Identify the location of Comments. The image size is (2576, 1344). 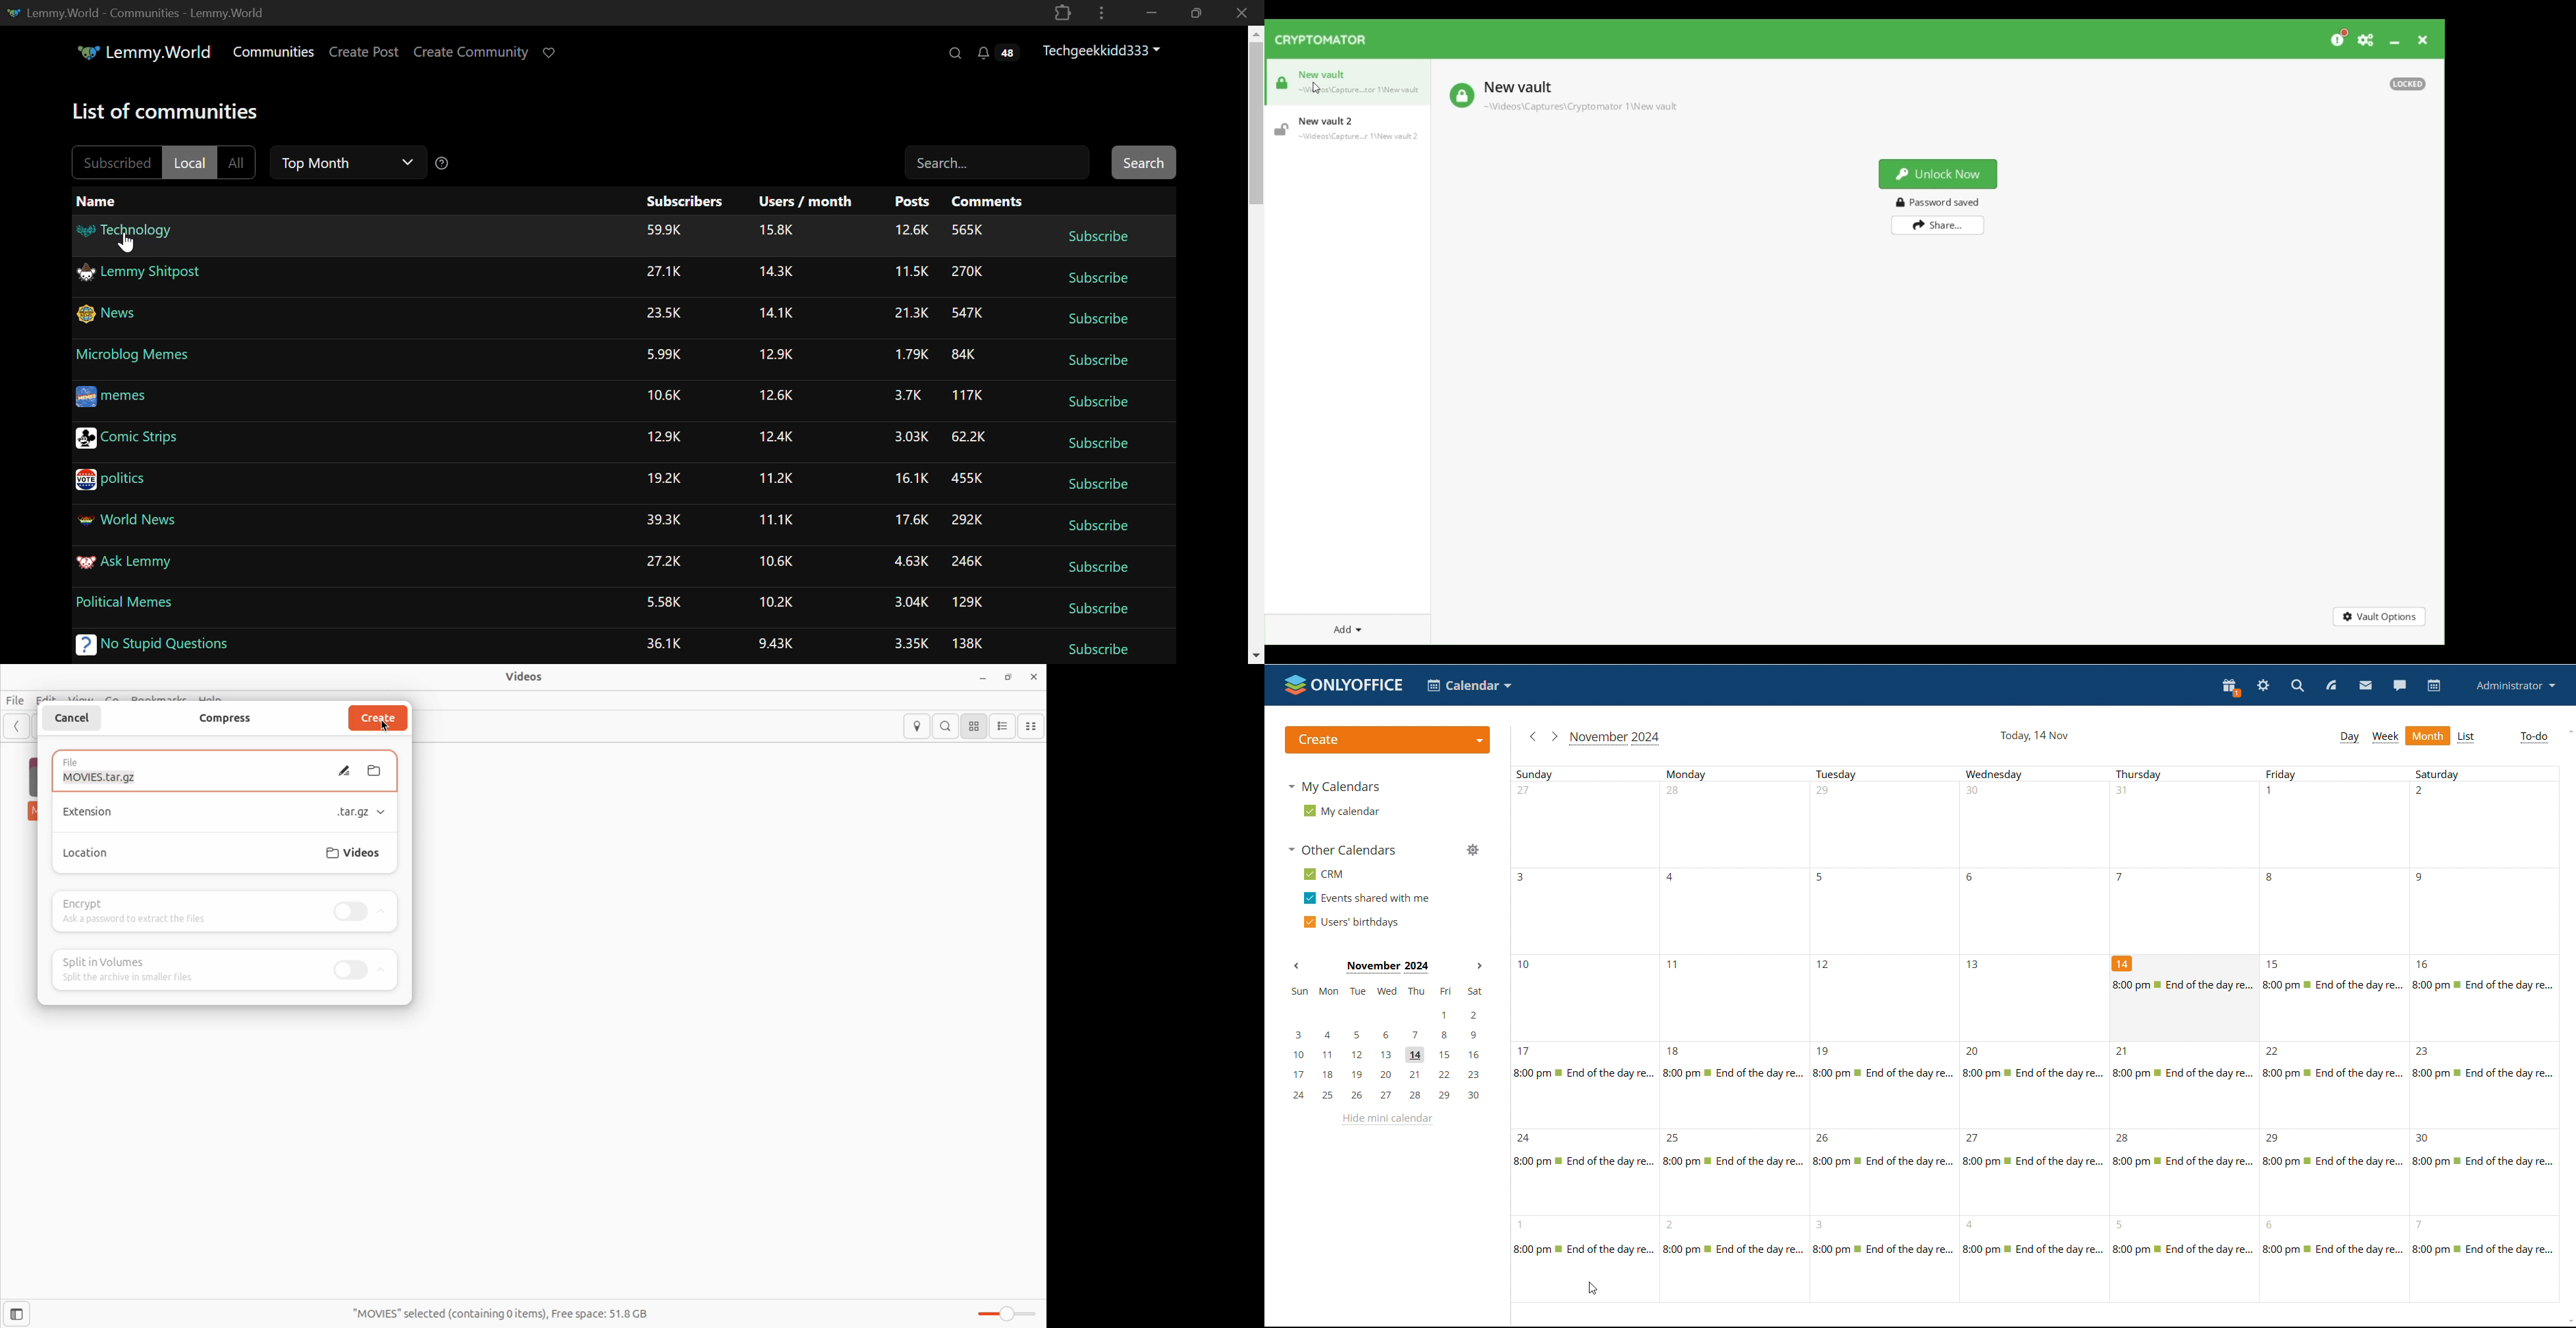
(989, 202).